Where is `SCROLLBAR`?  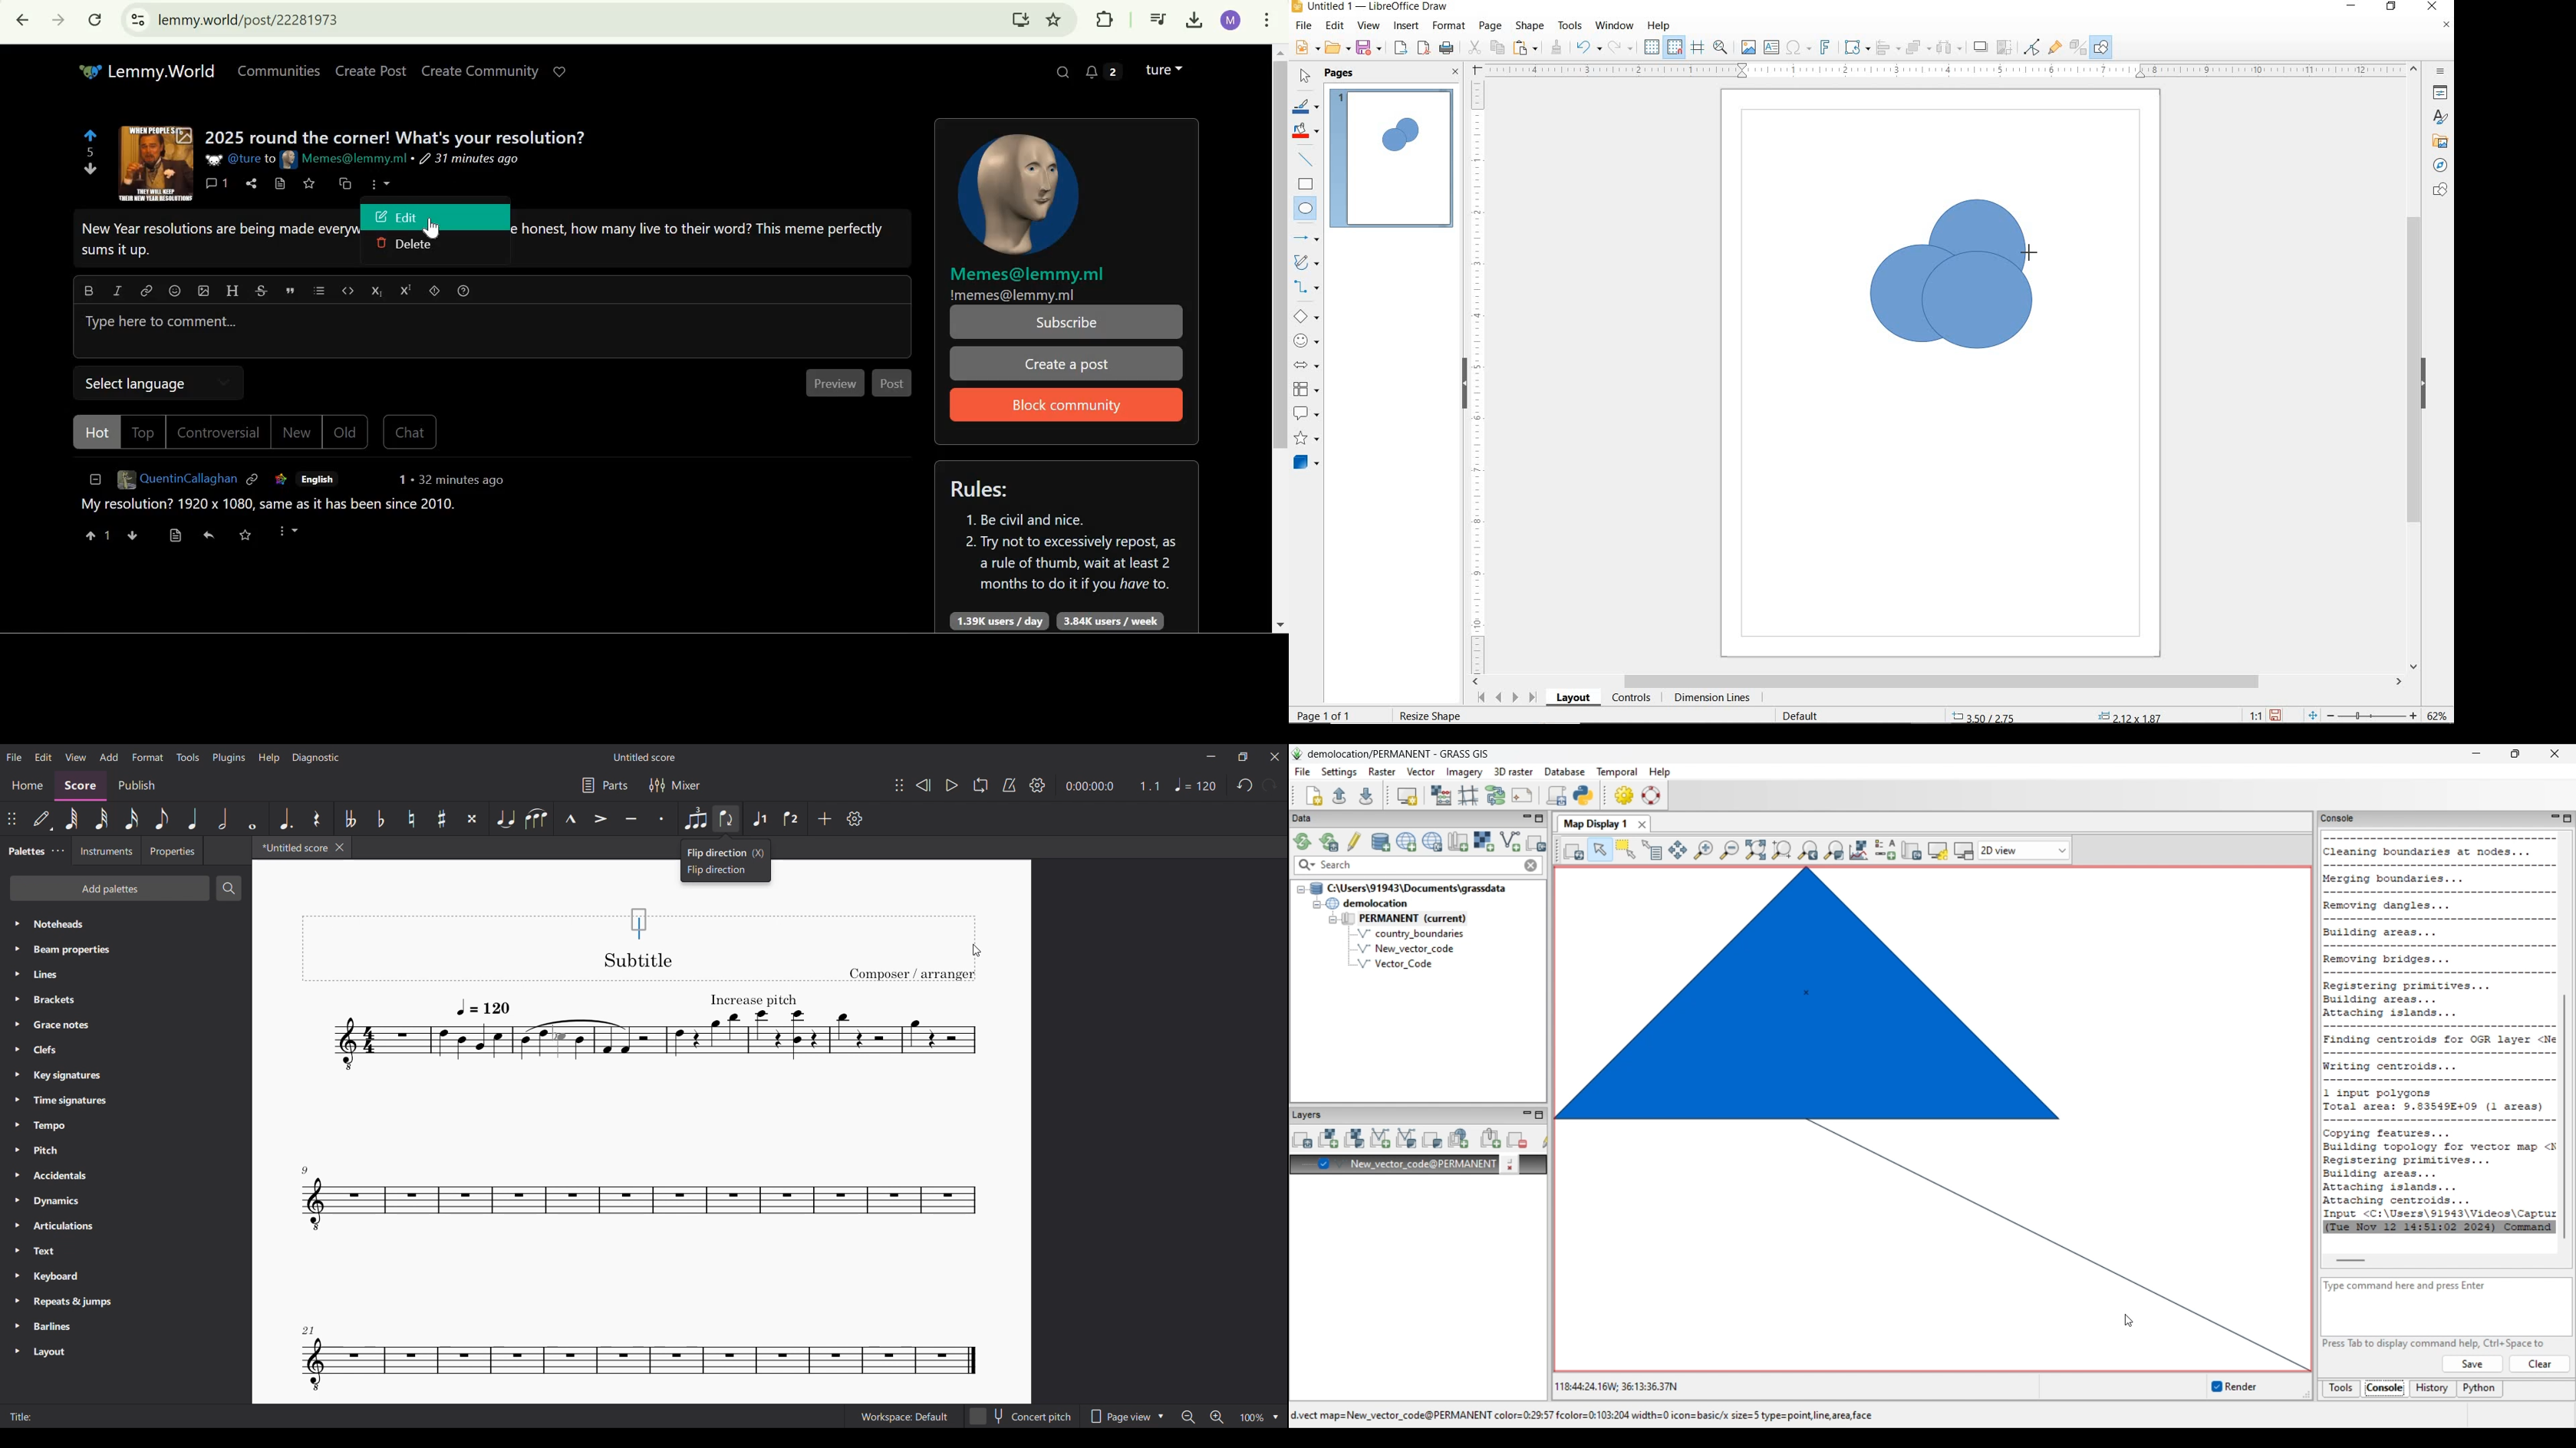 SCROLLBAR is located at coordinates (1938, 682).